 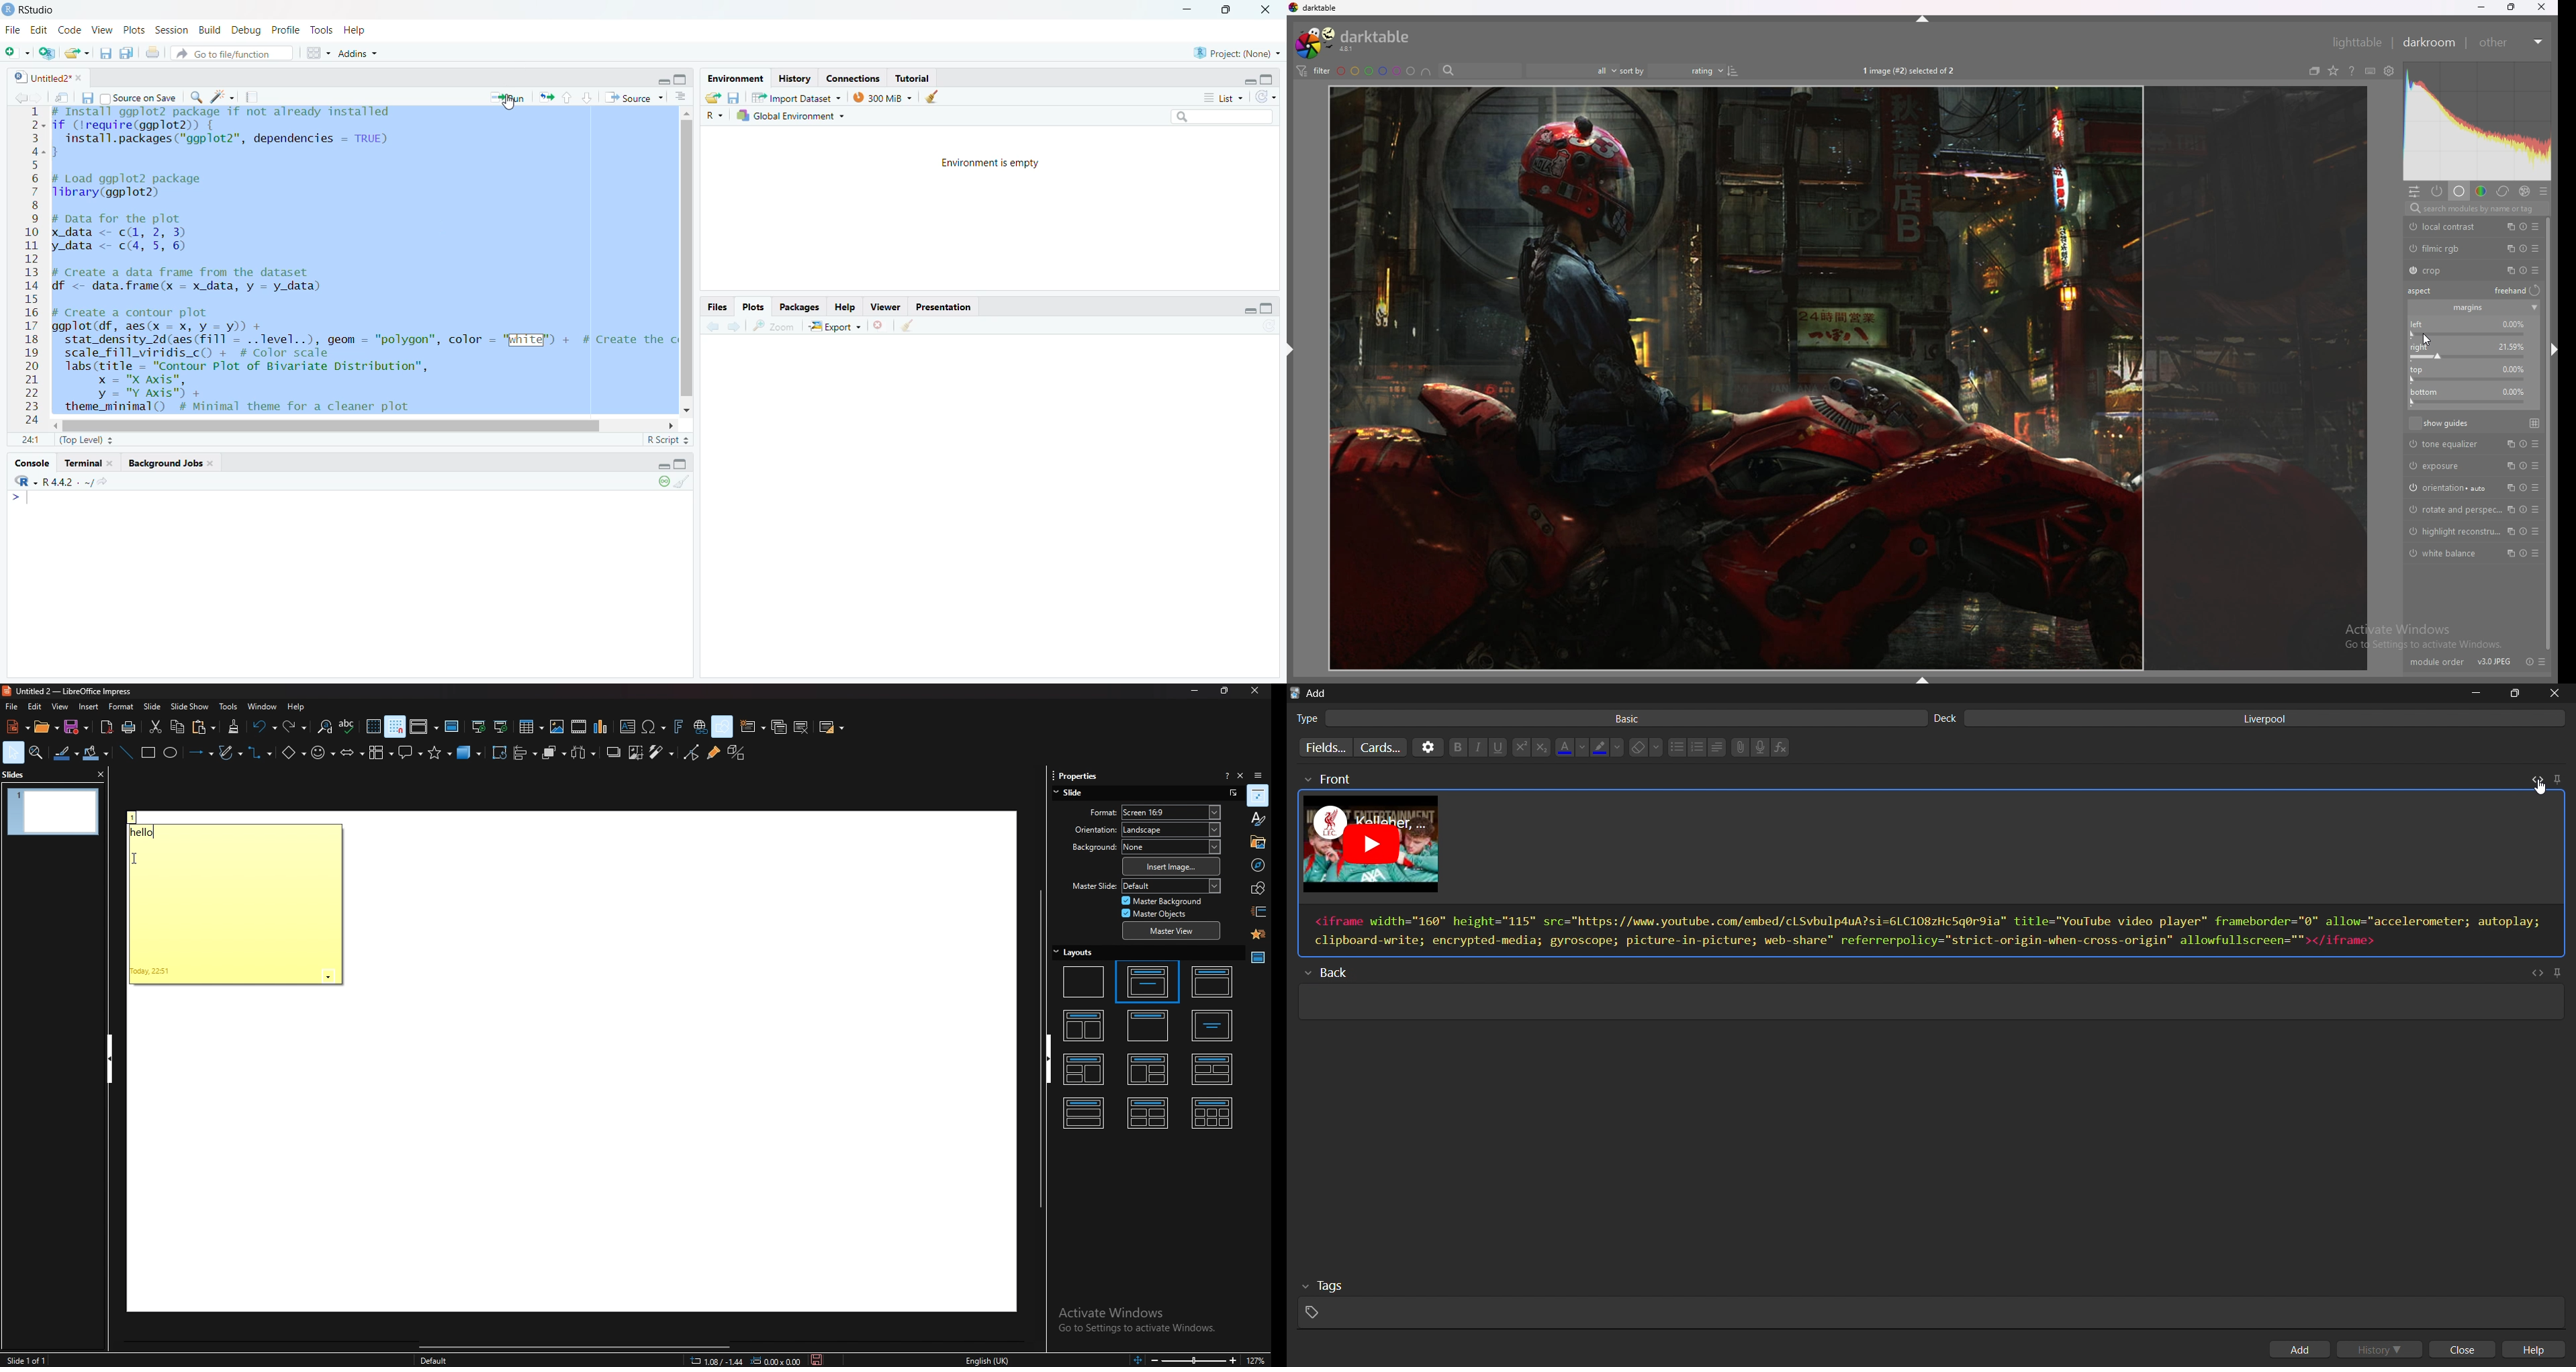 I want to click on  Global Environment , so click(x=796, y=117).